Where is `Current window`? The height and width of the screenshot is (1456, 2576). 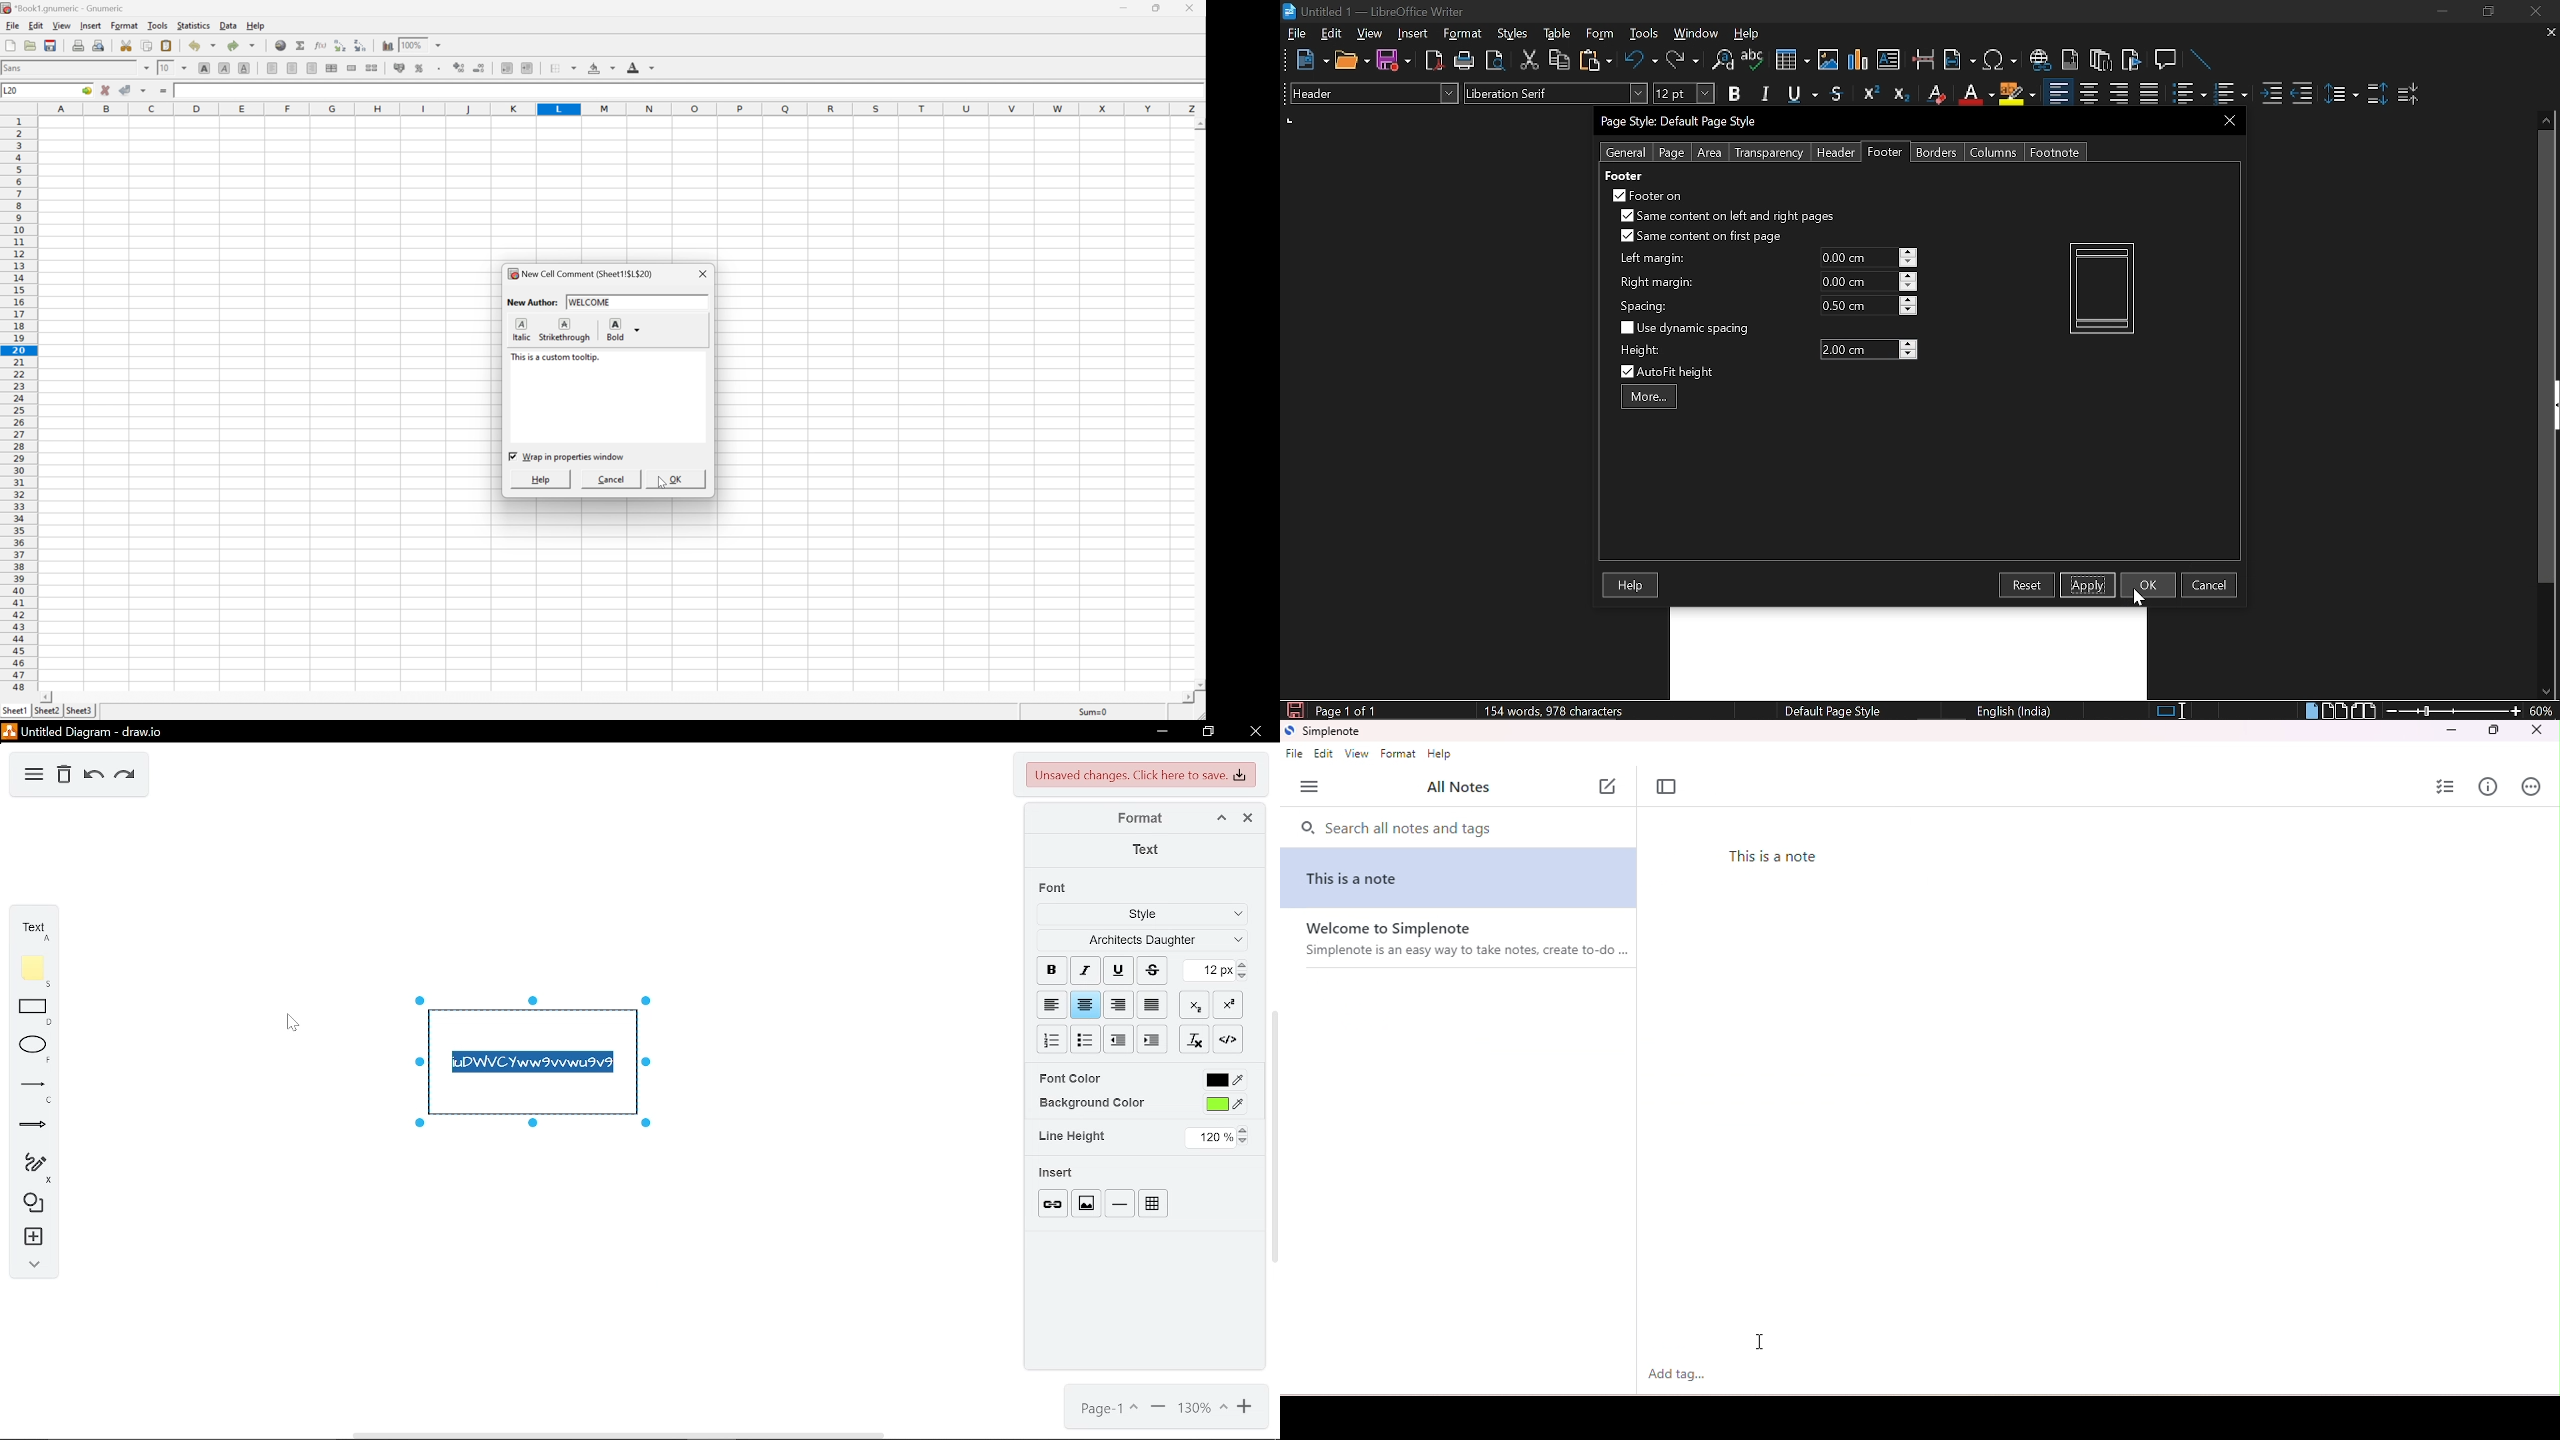 Current window is located at coordinates (1374, 12).